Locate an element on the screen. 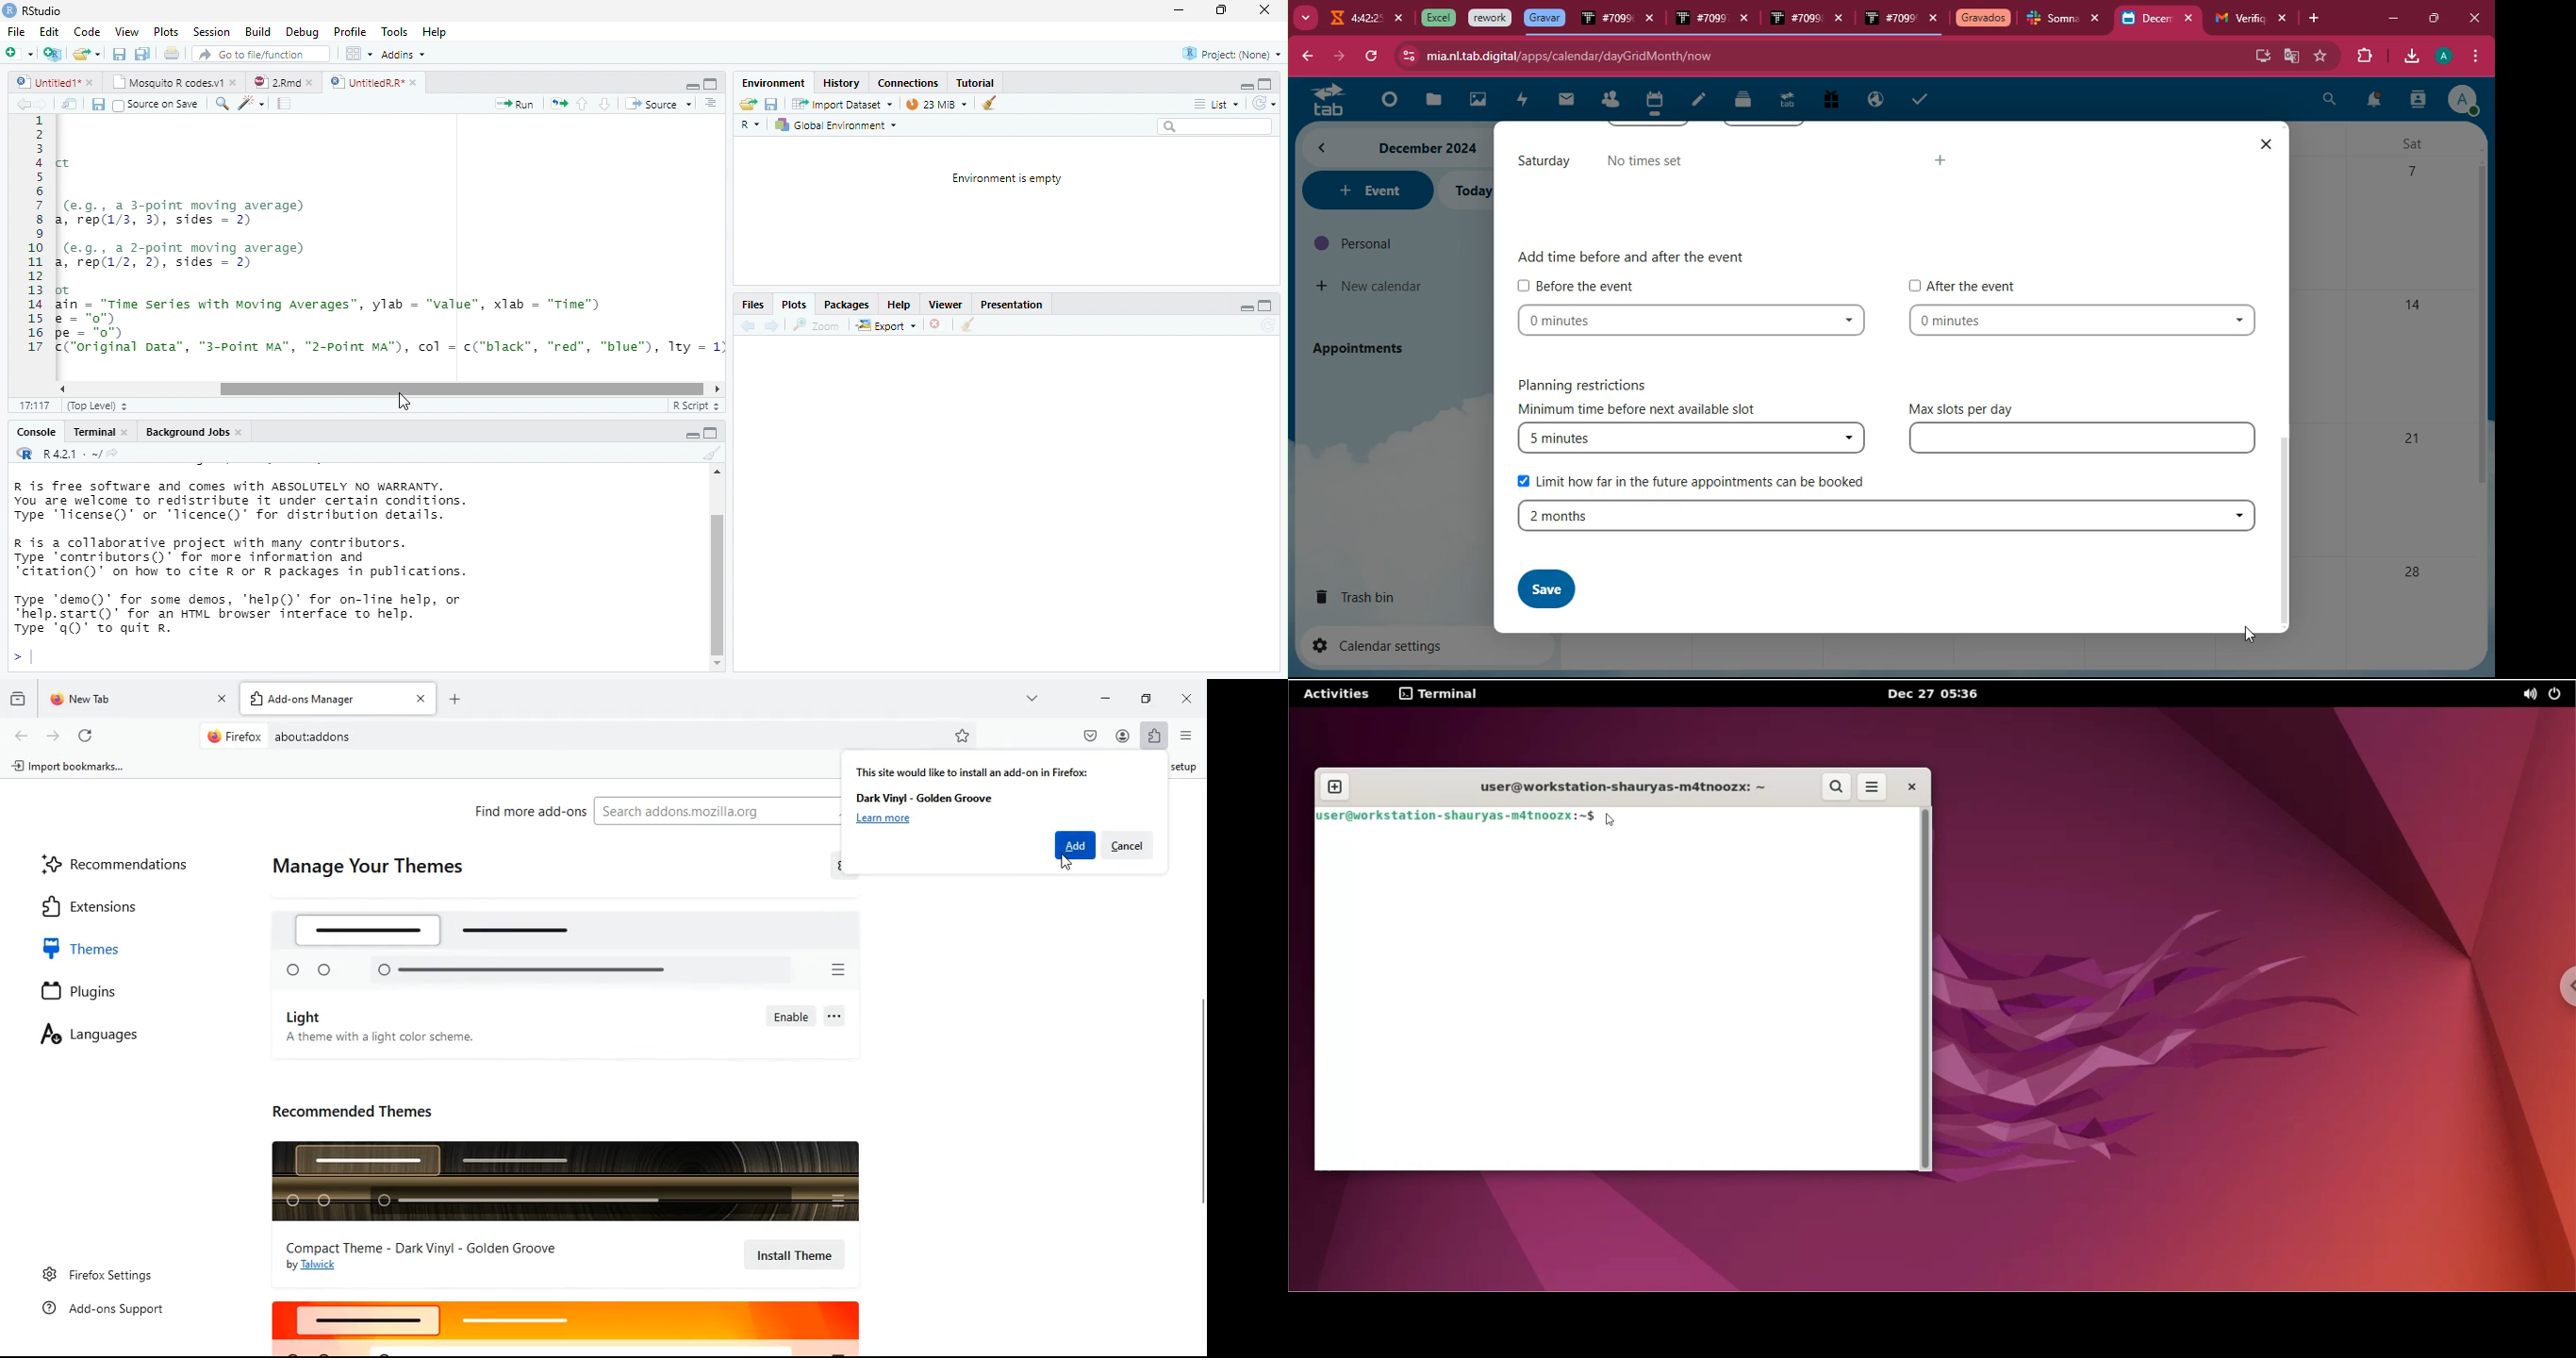  back is located at coordinates (1306, 57).